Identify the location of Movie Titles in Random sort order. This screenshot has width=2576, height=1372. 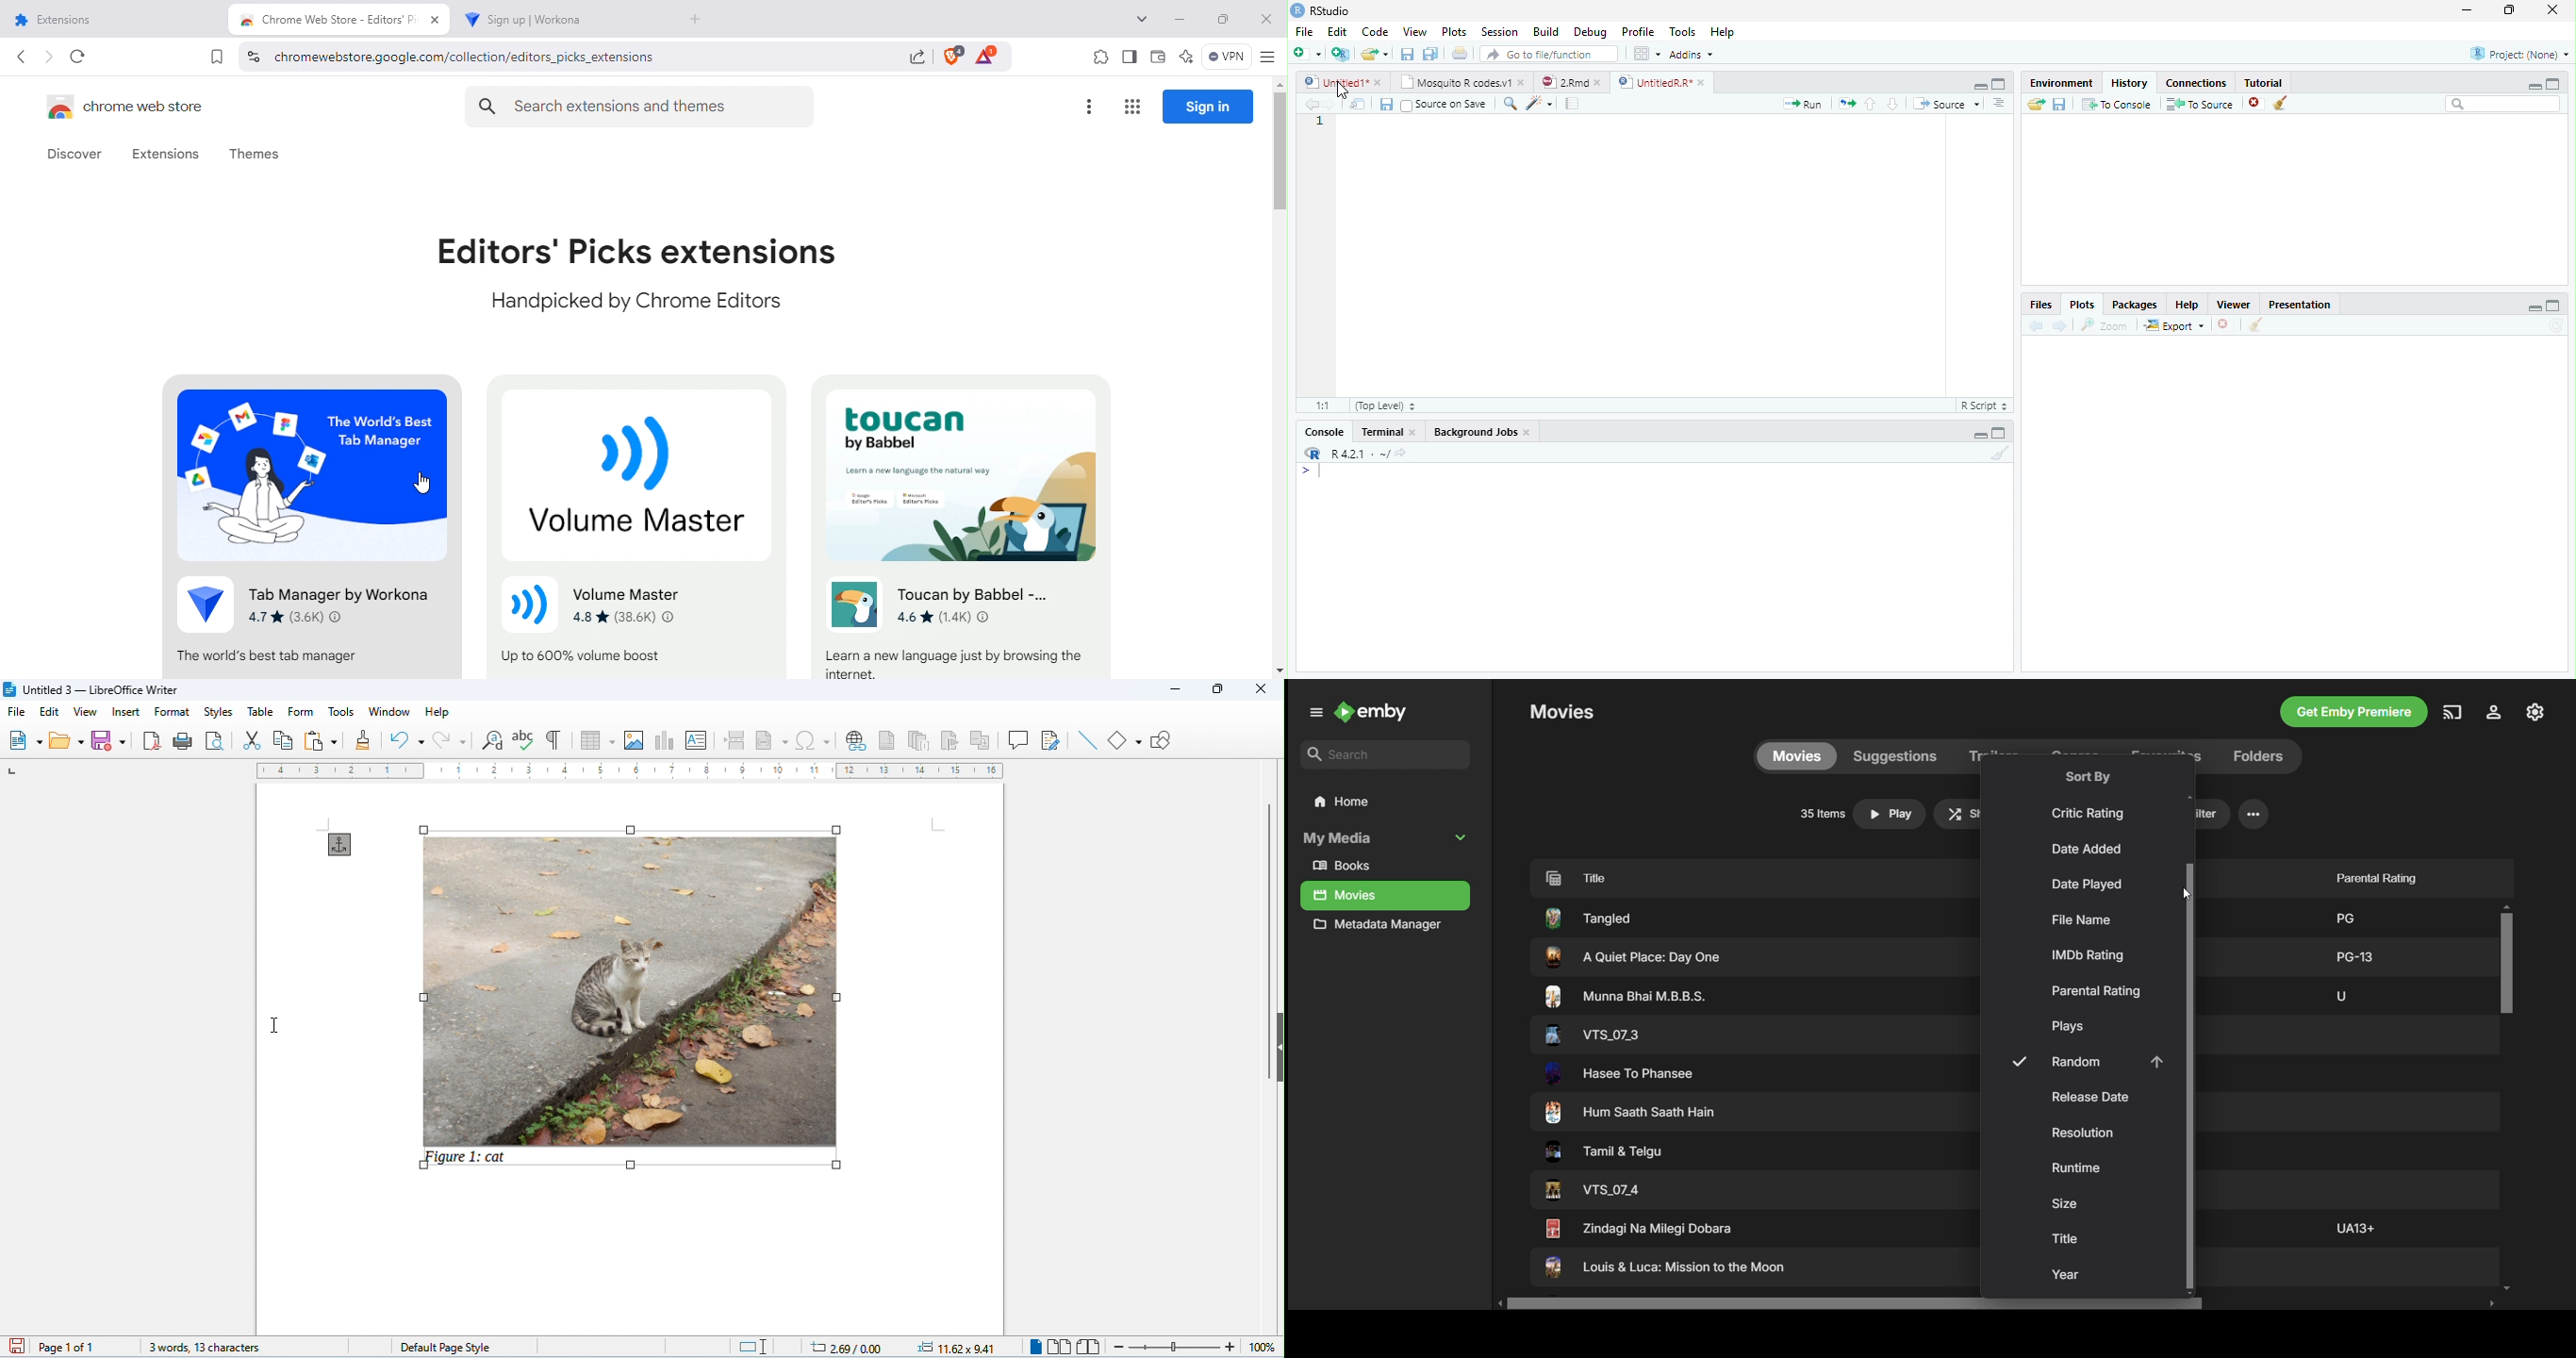
(1733, 877).